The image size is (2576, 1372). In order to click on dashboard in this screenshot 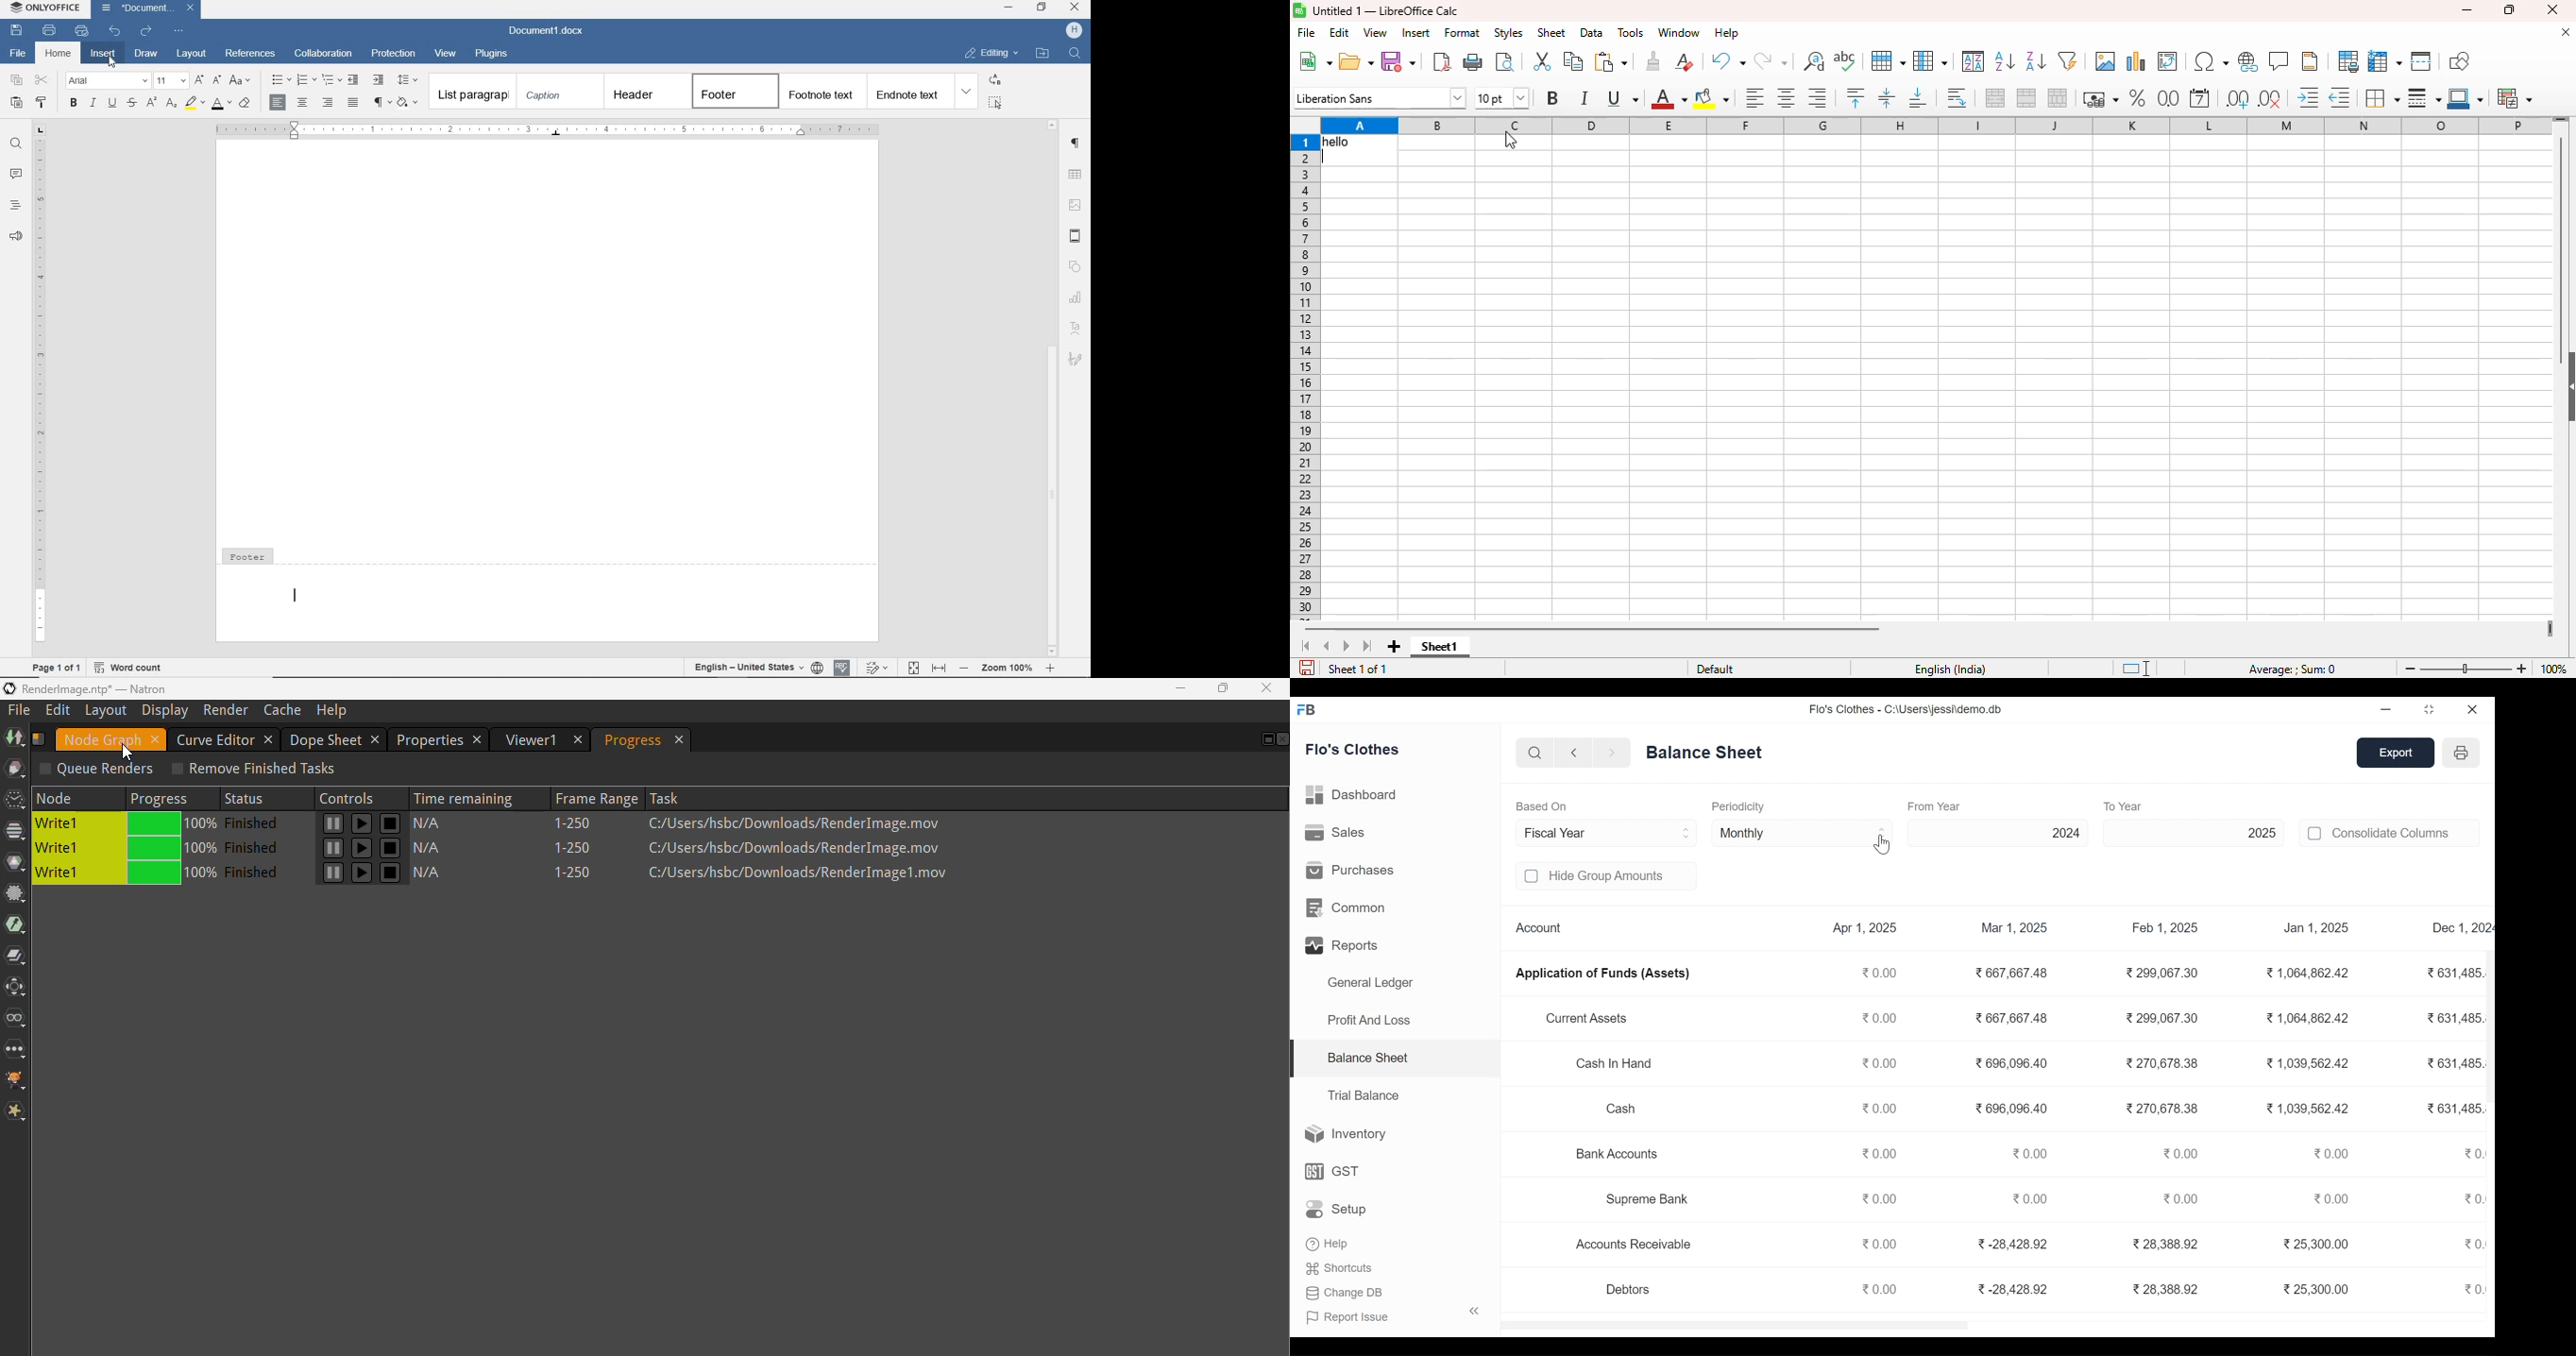, I will do `click(1353, 797)`.